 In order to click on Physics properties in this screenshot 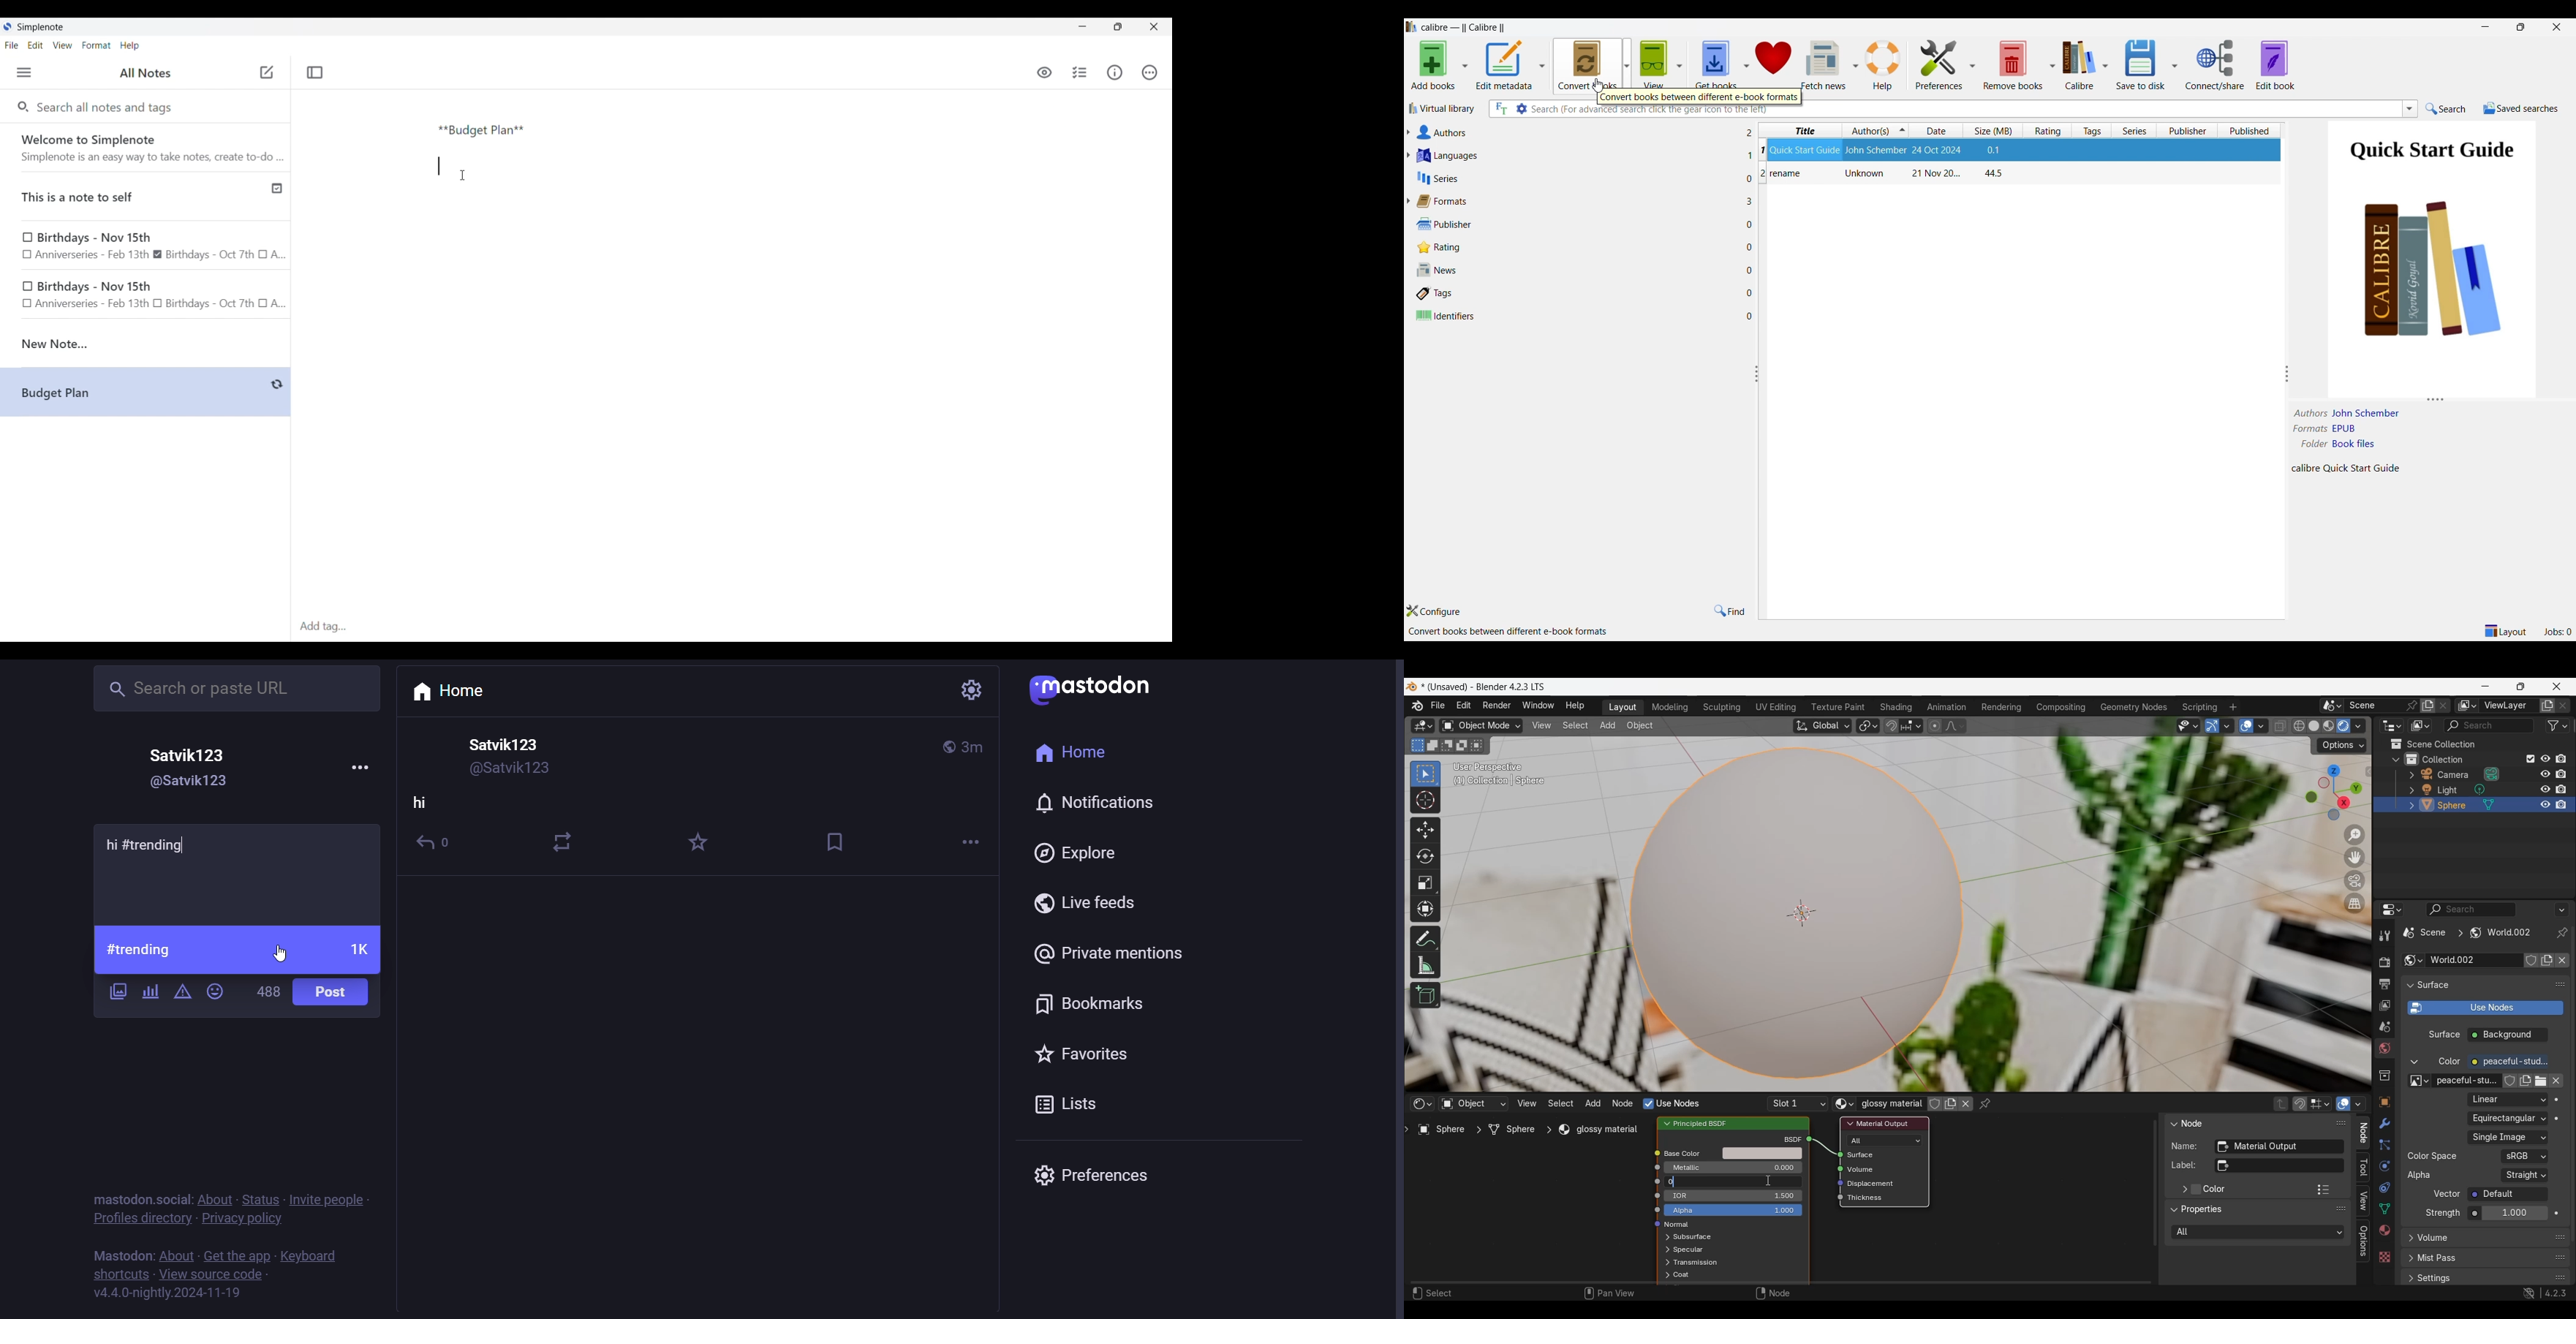, I will do `click(2385, 1165)`.